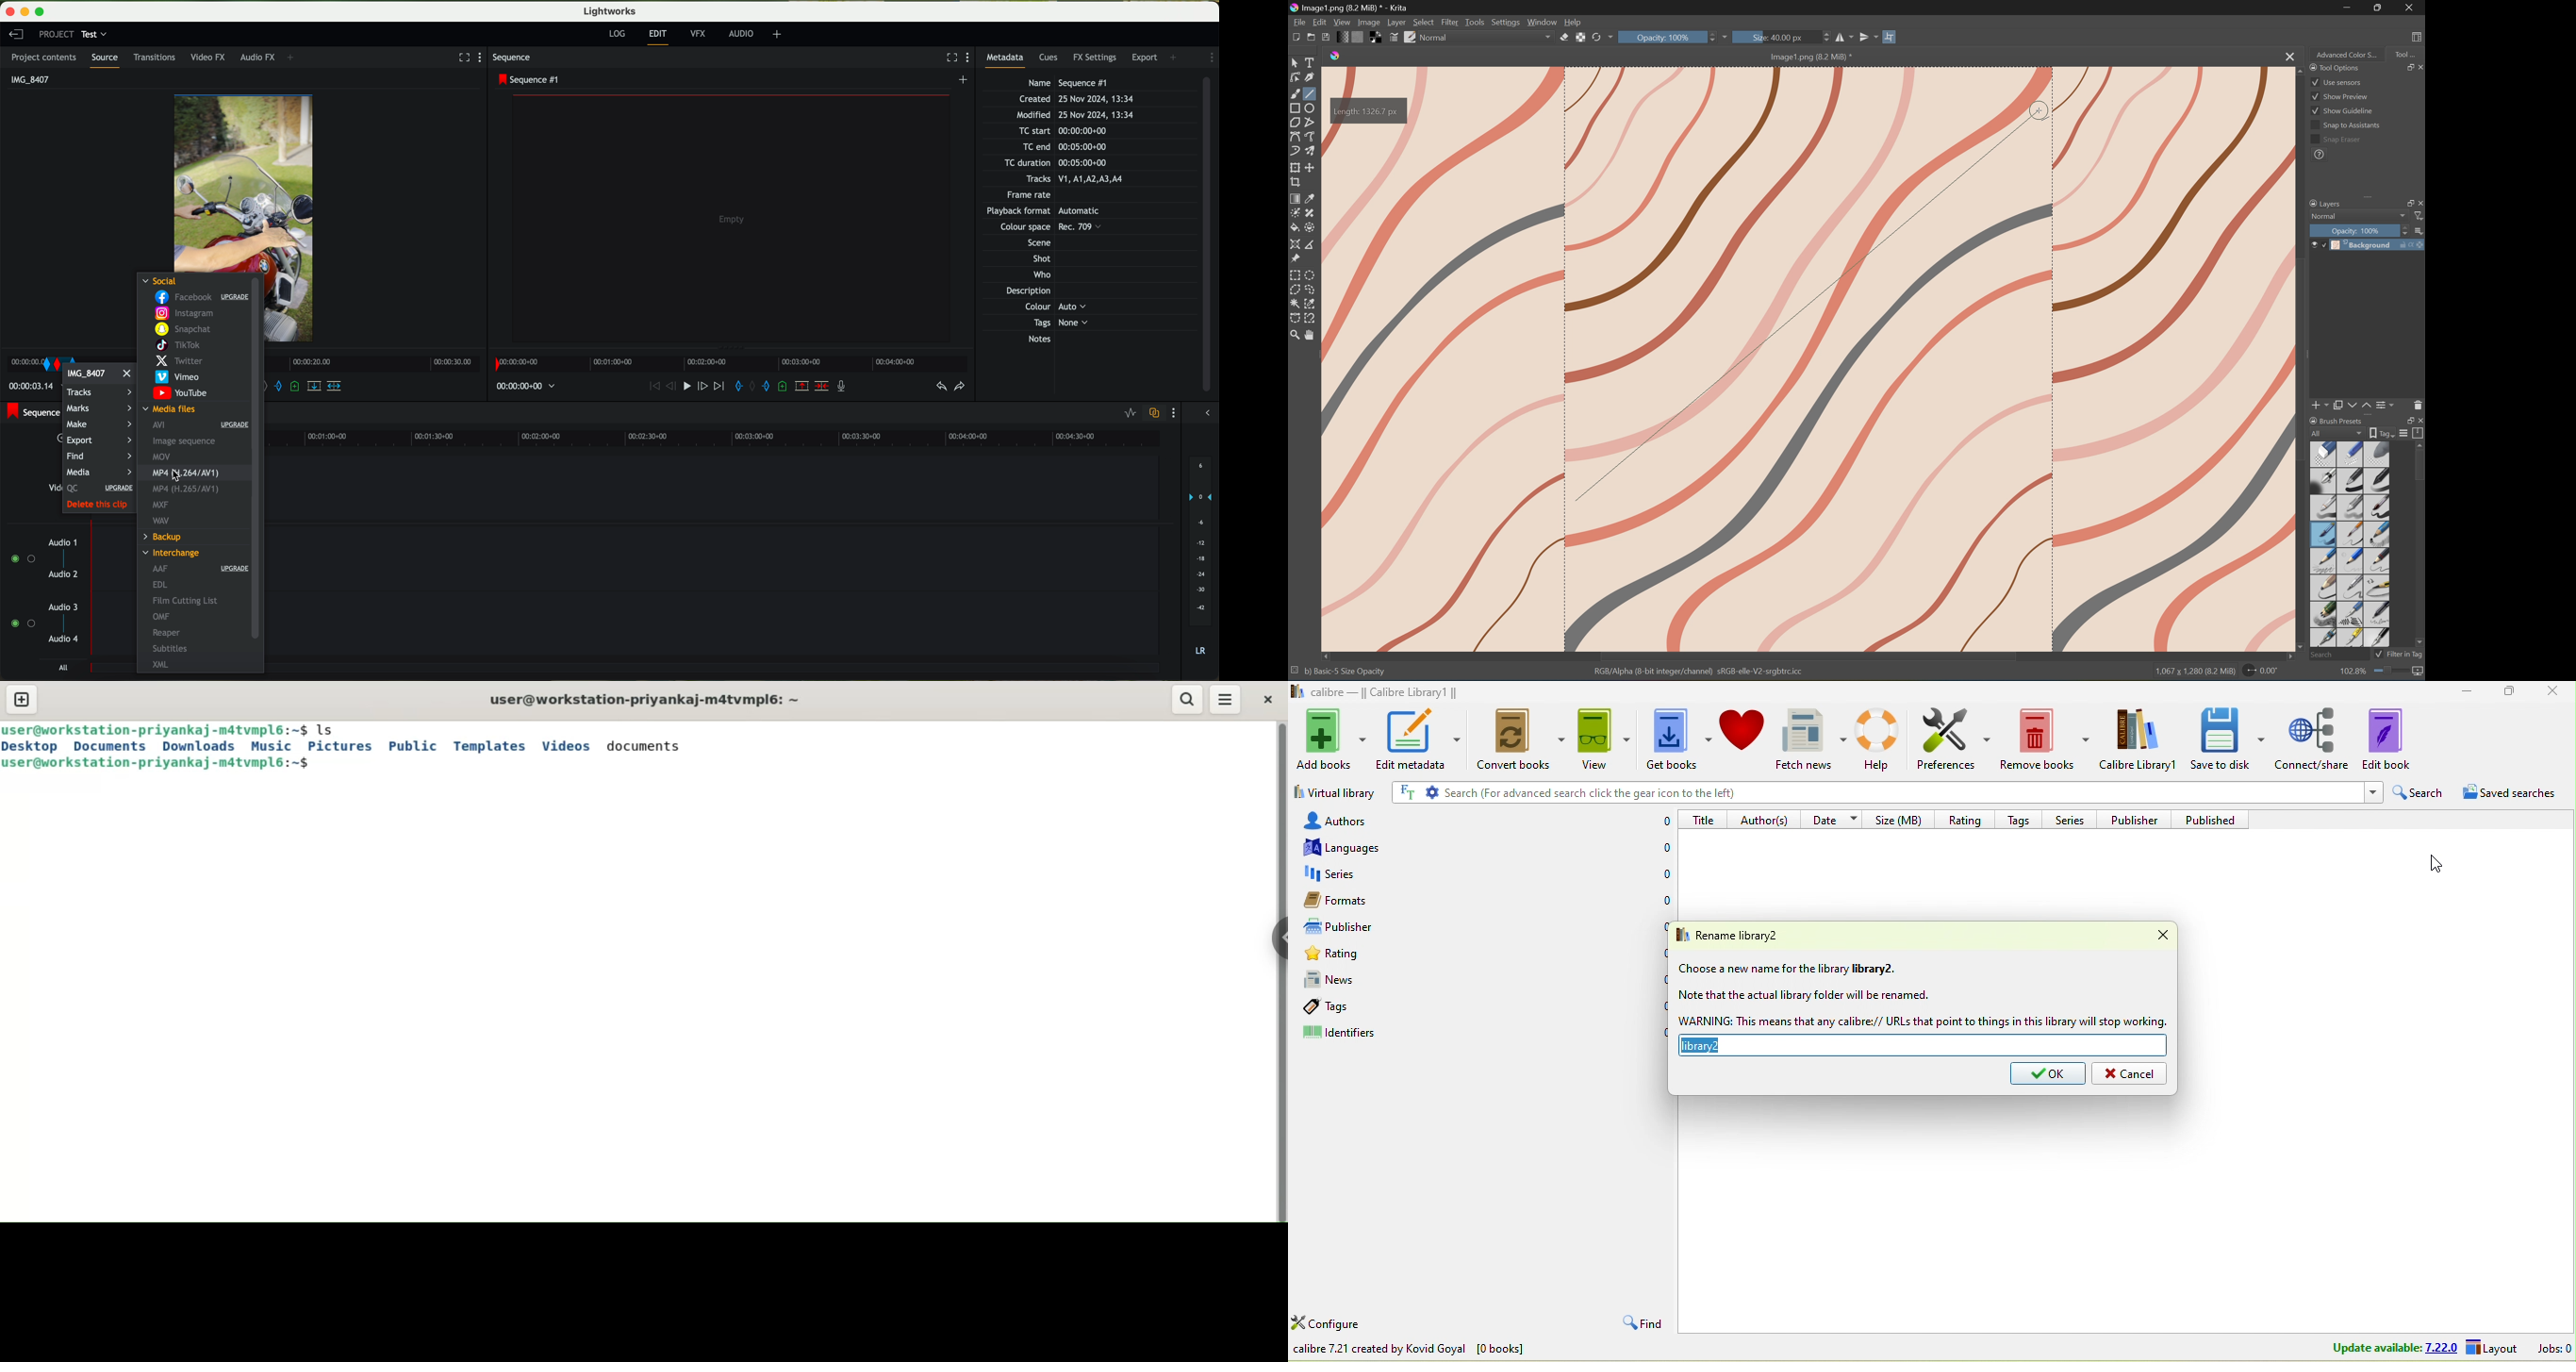 This screenshot has width=2576, height=1372. Describe the element at coordinates (1312, 289) in the screenshot. I see `Freehand selection` at that location.